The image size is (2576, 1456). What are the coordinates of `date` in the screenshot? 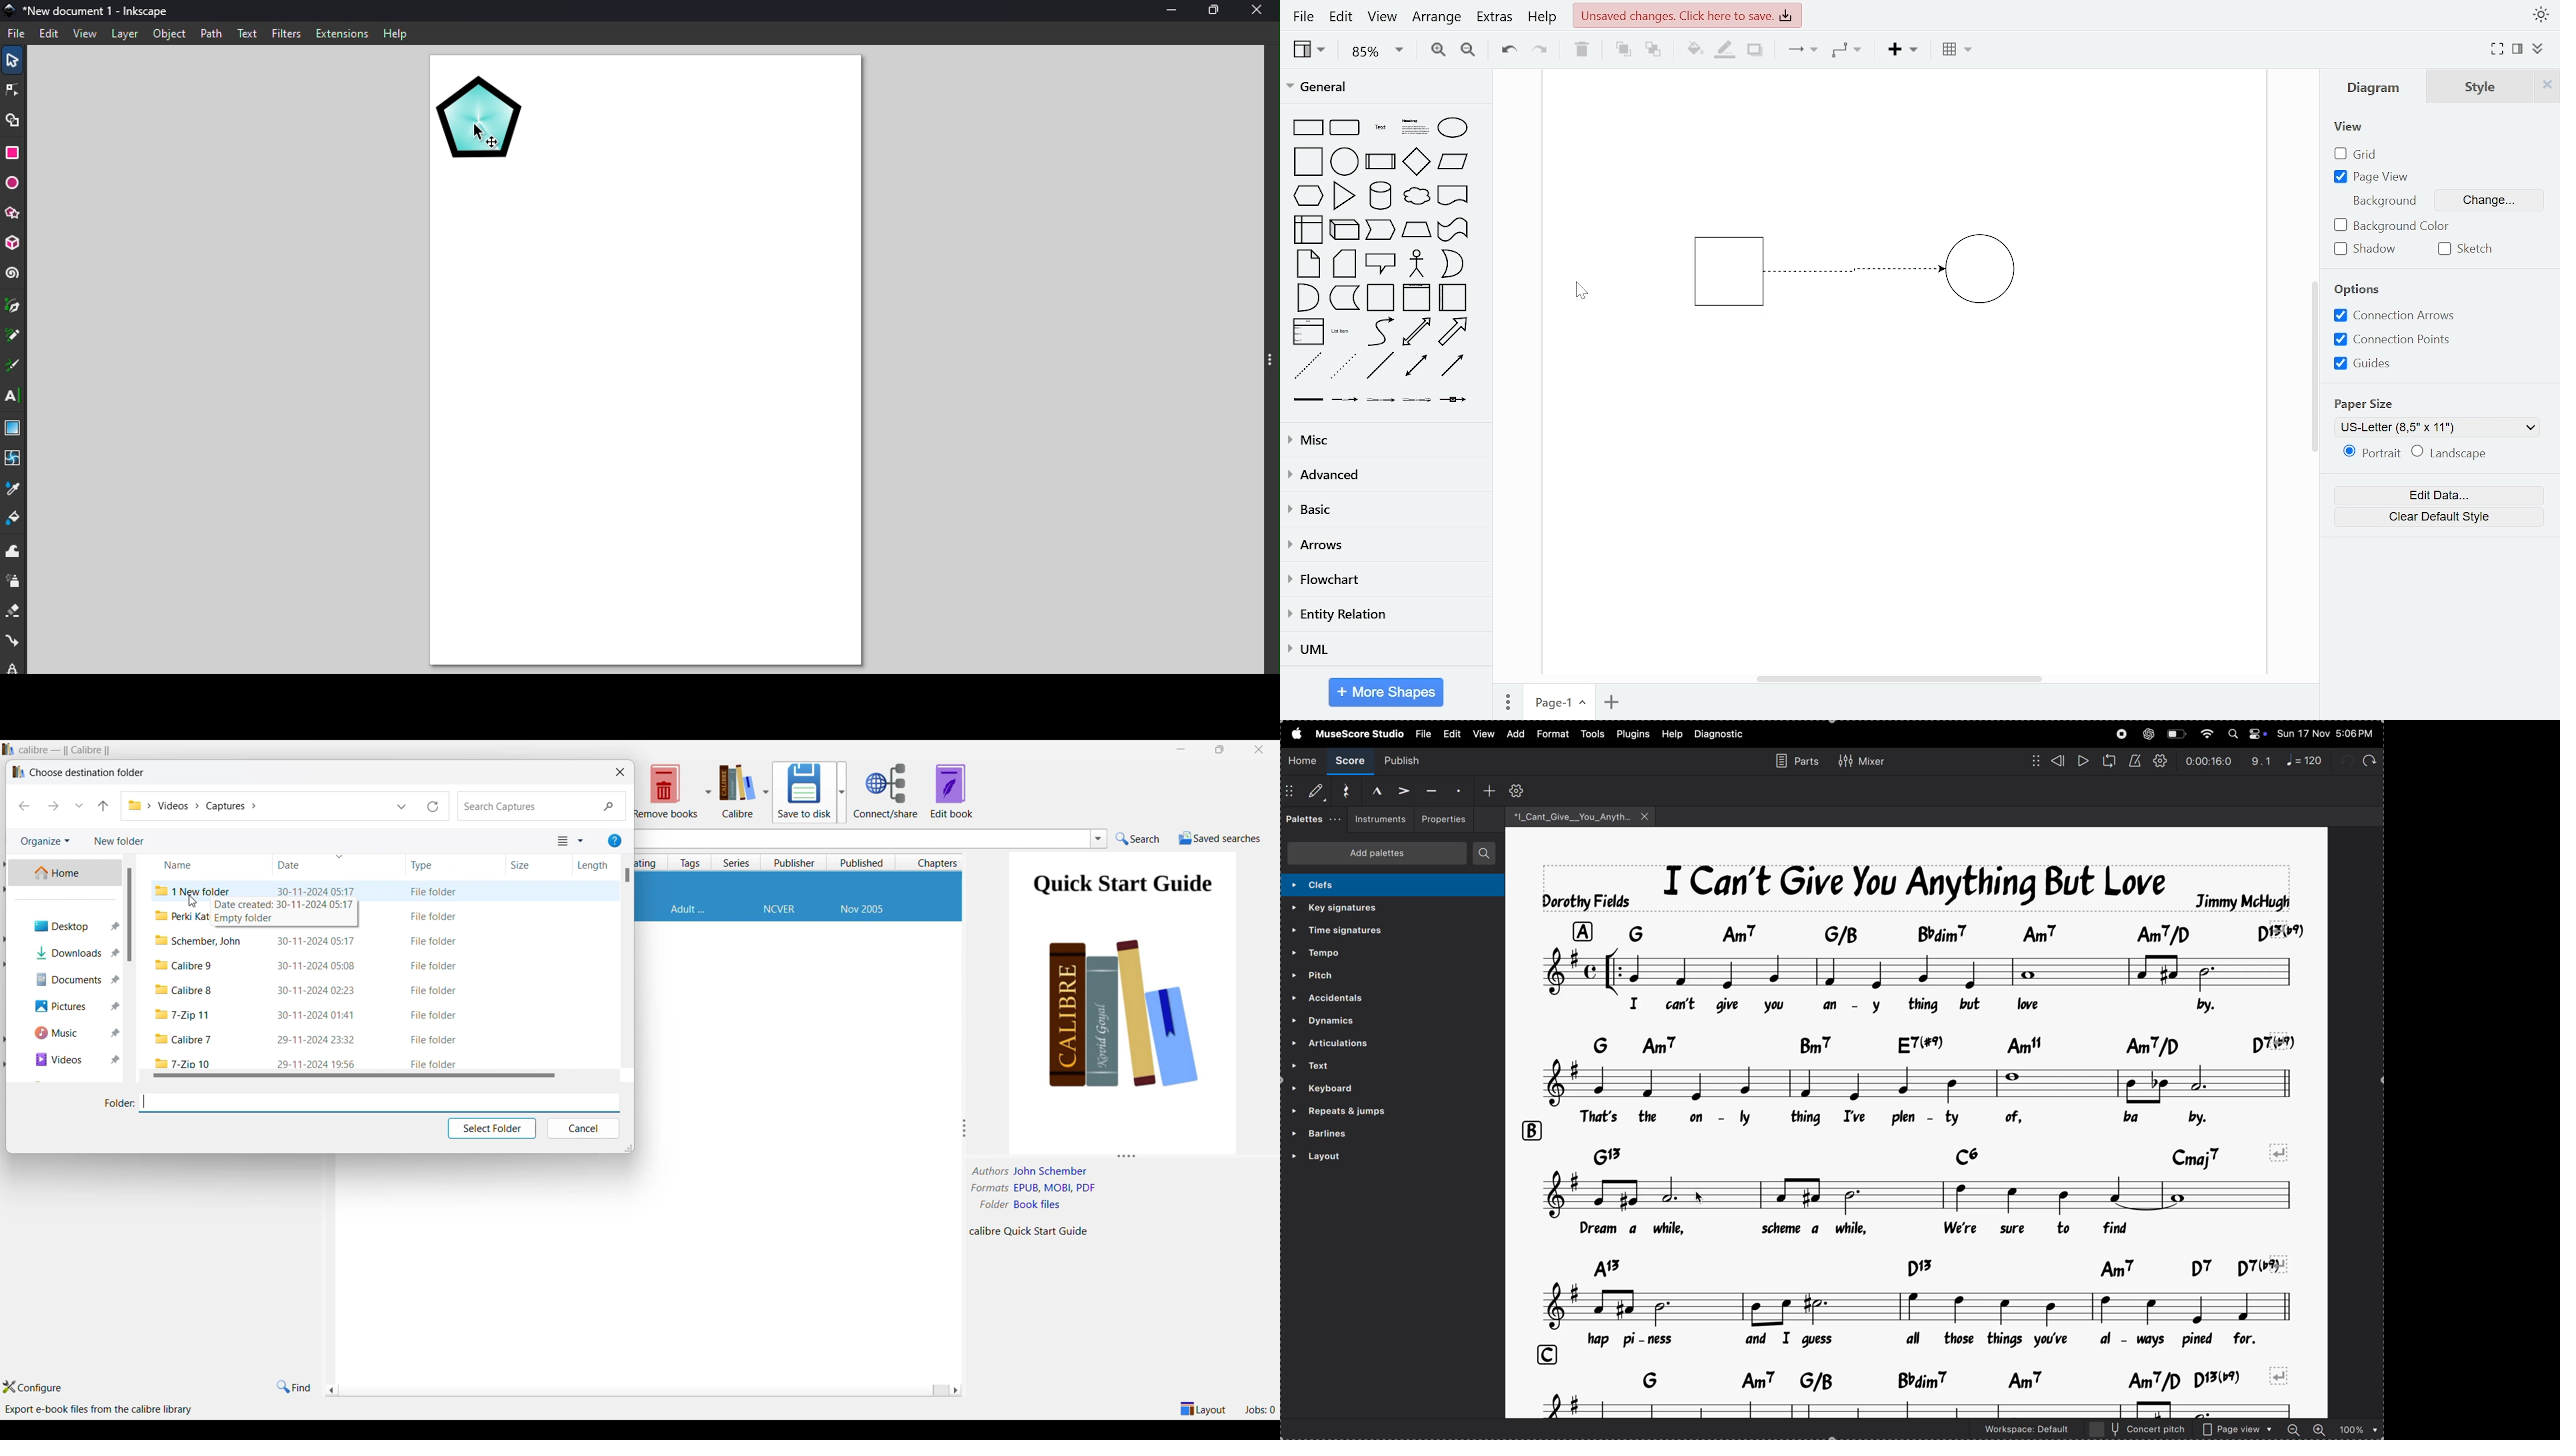 It's located at (318, 991).